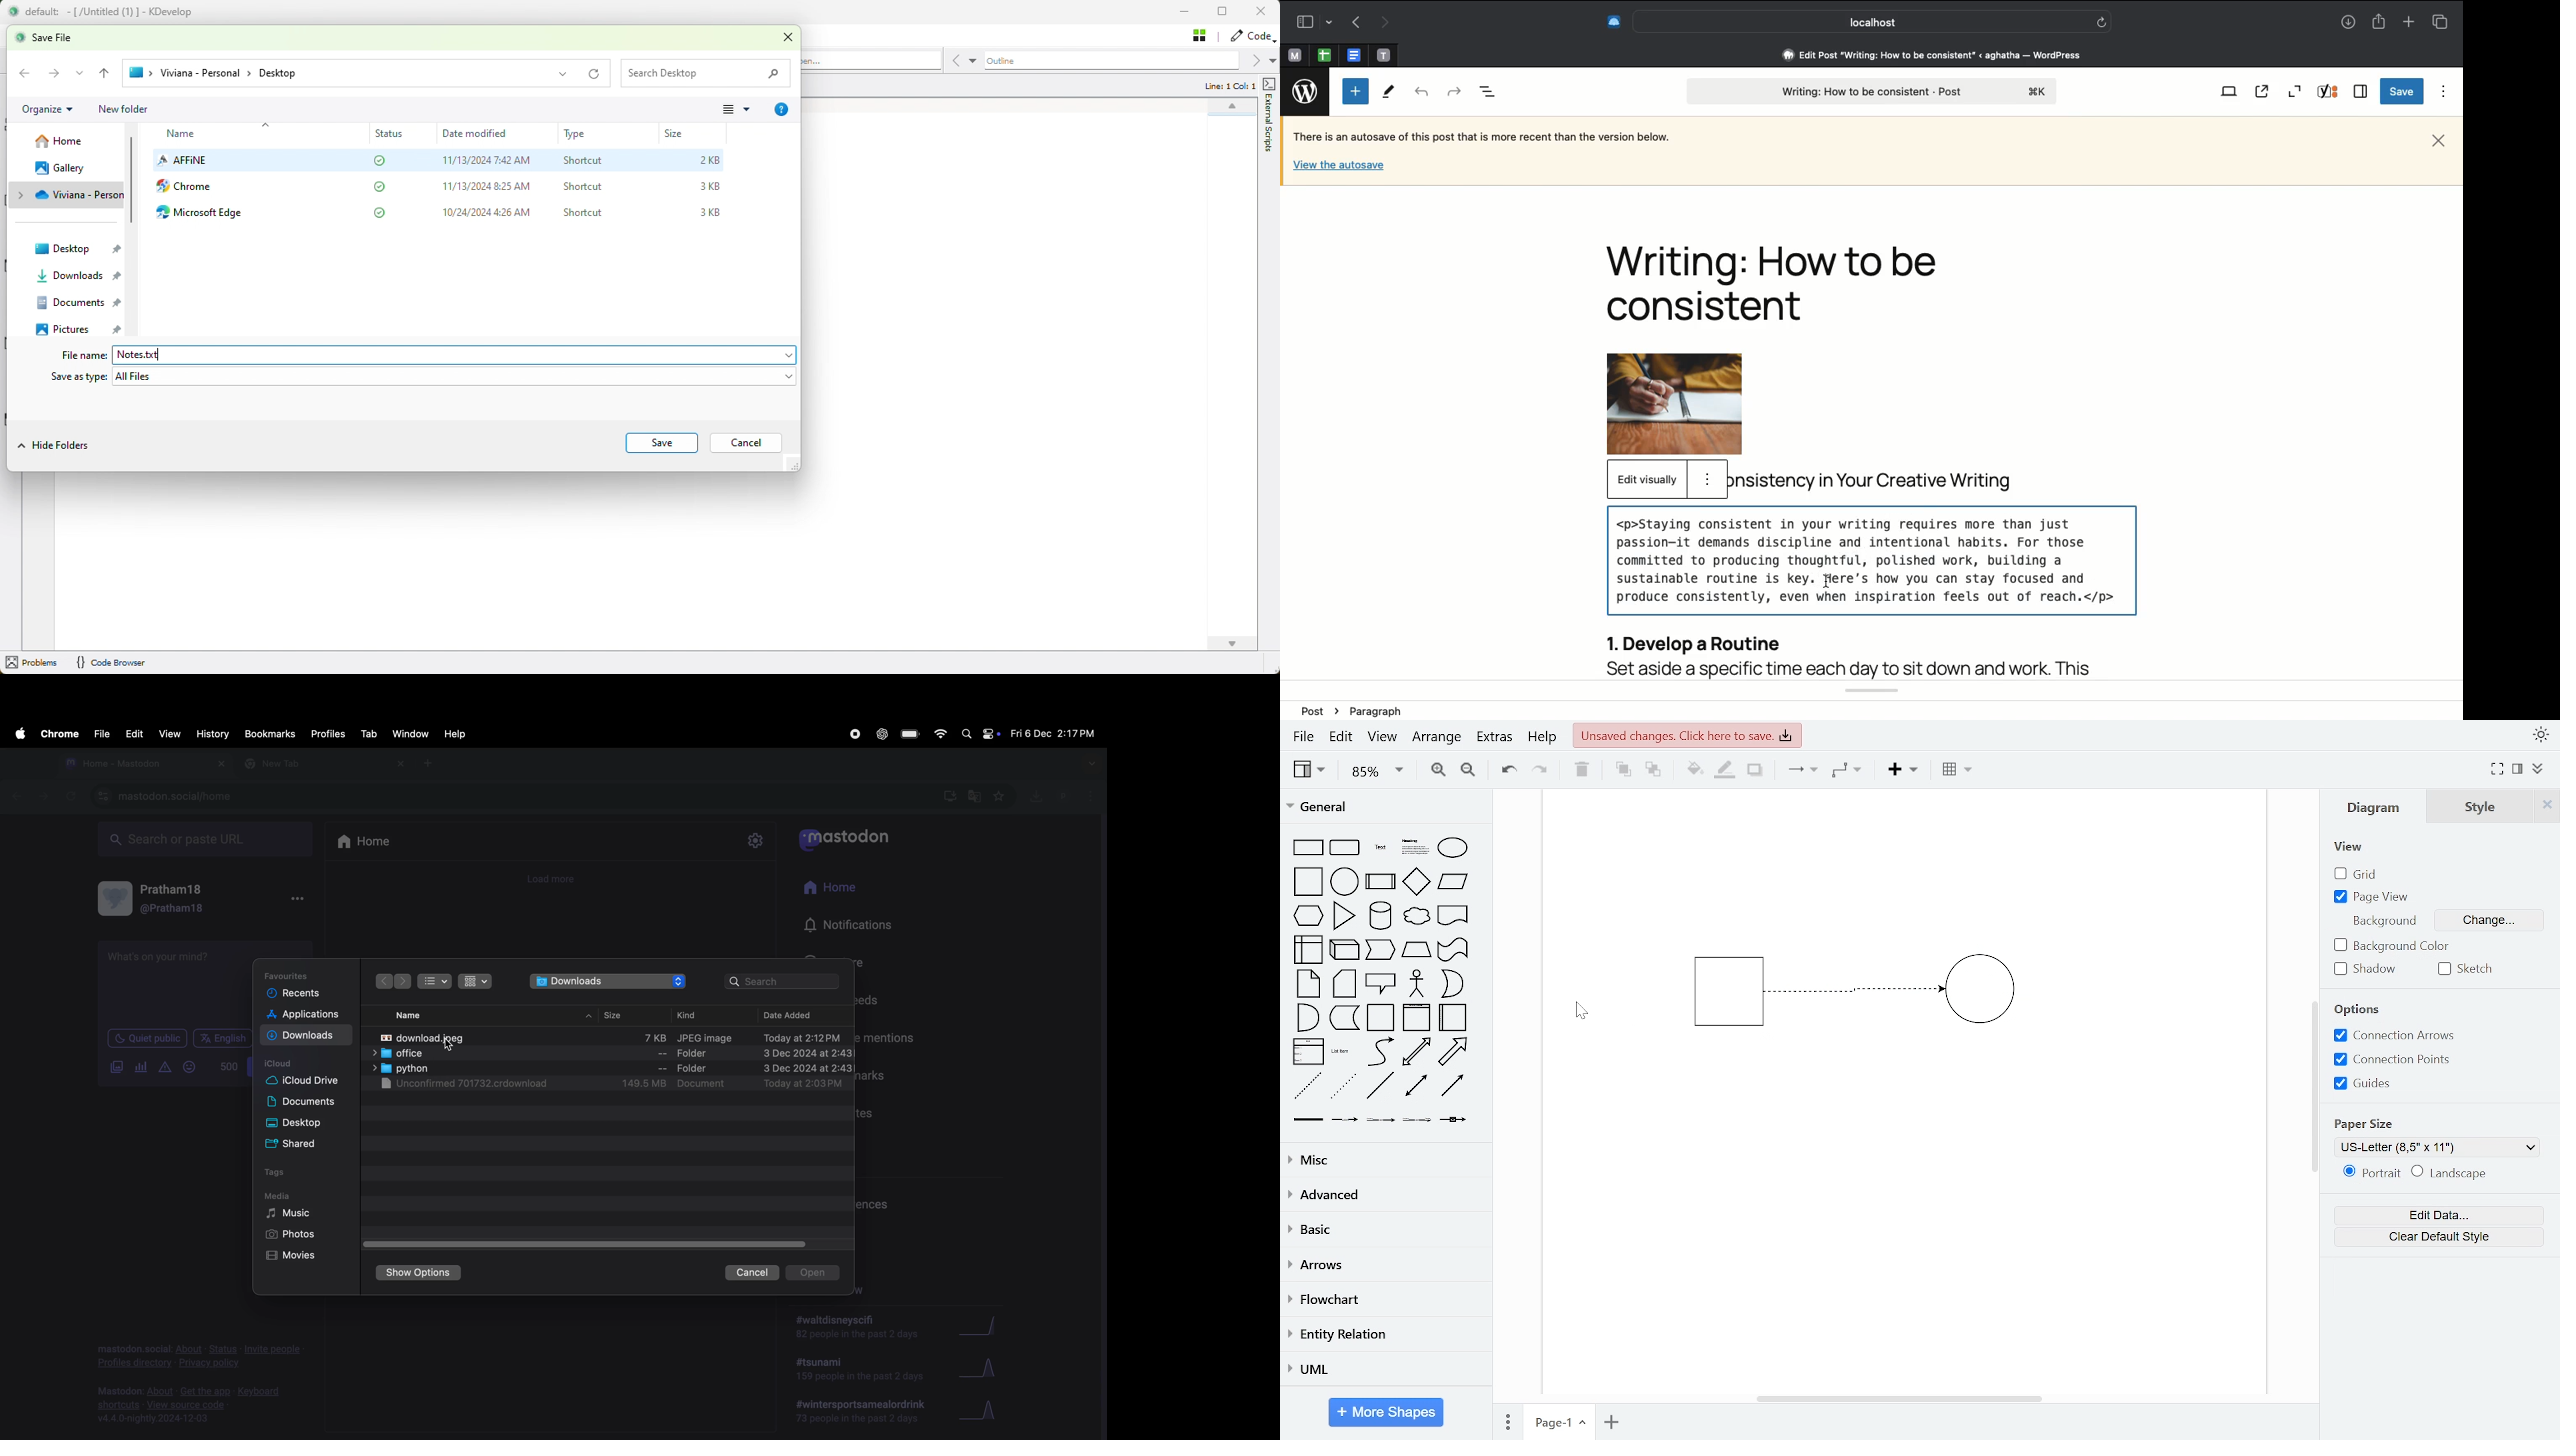 This screenshot has height=1456, width=2576. I want to click on process, so click(1381, 883).